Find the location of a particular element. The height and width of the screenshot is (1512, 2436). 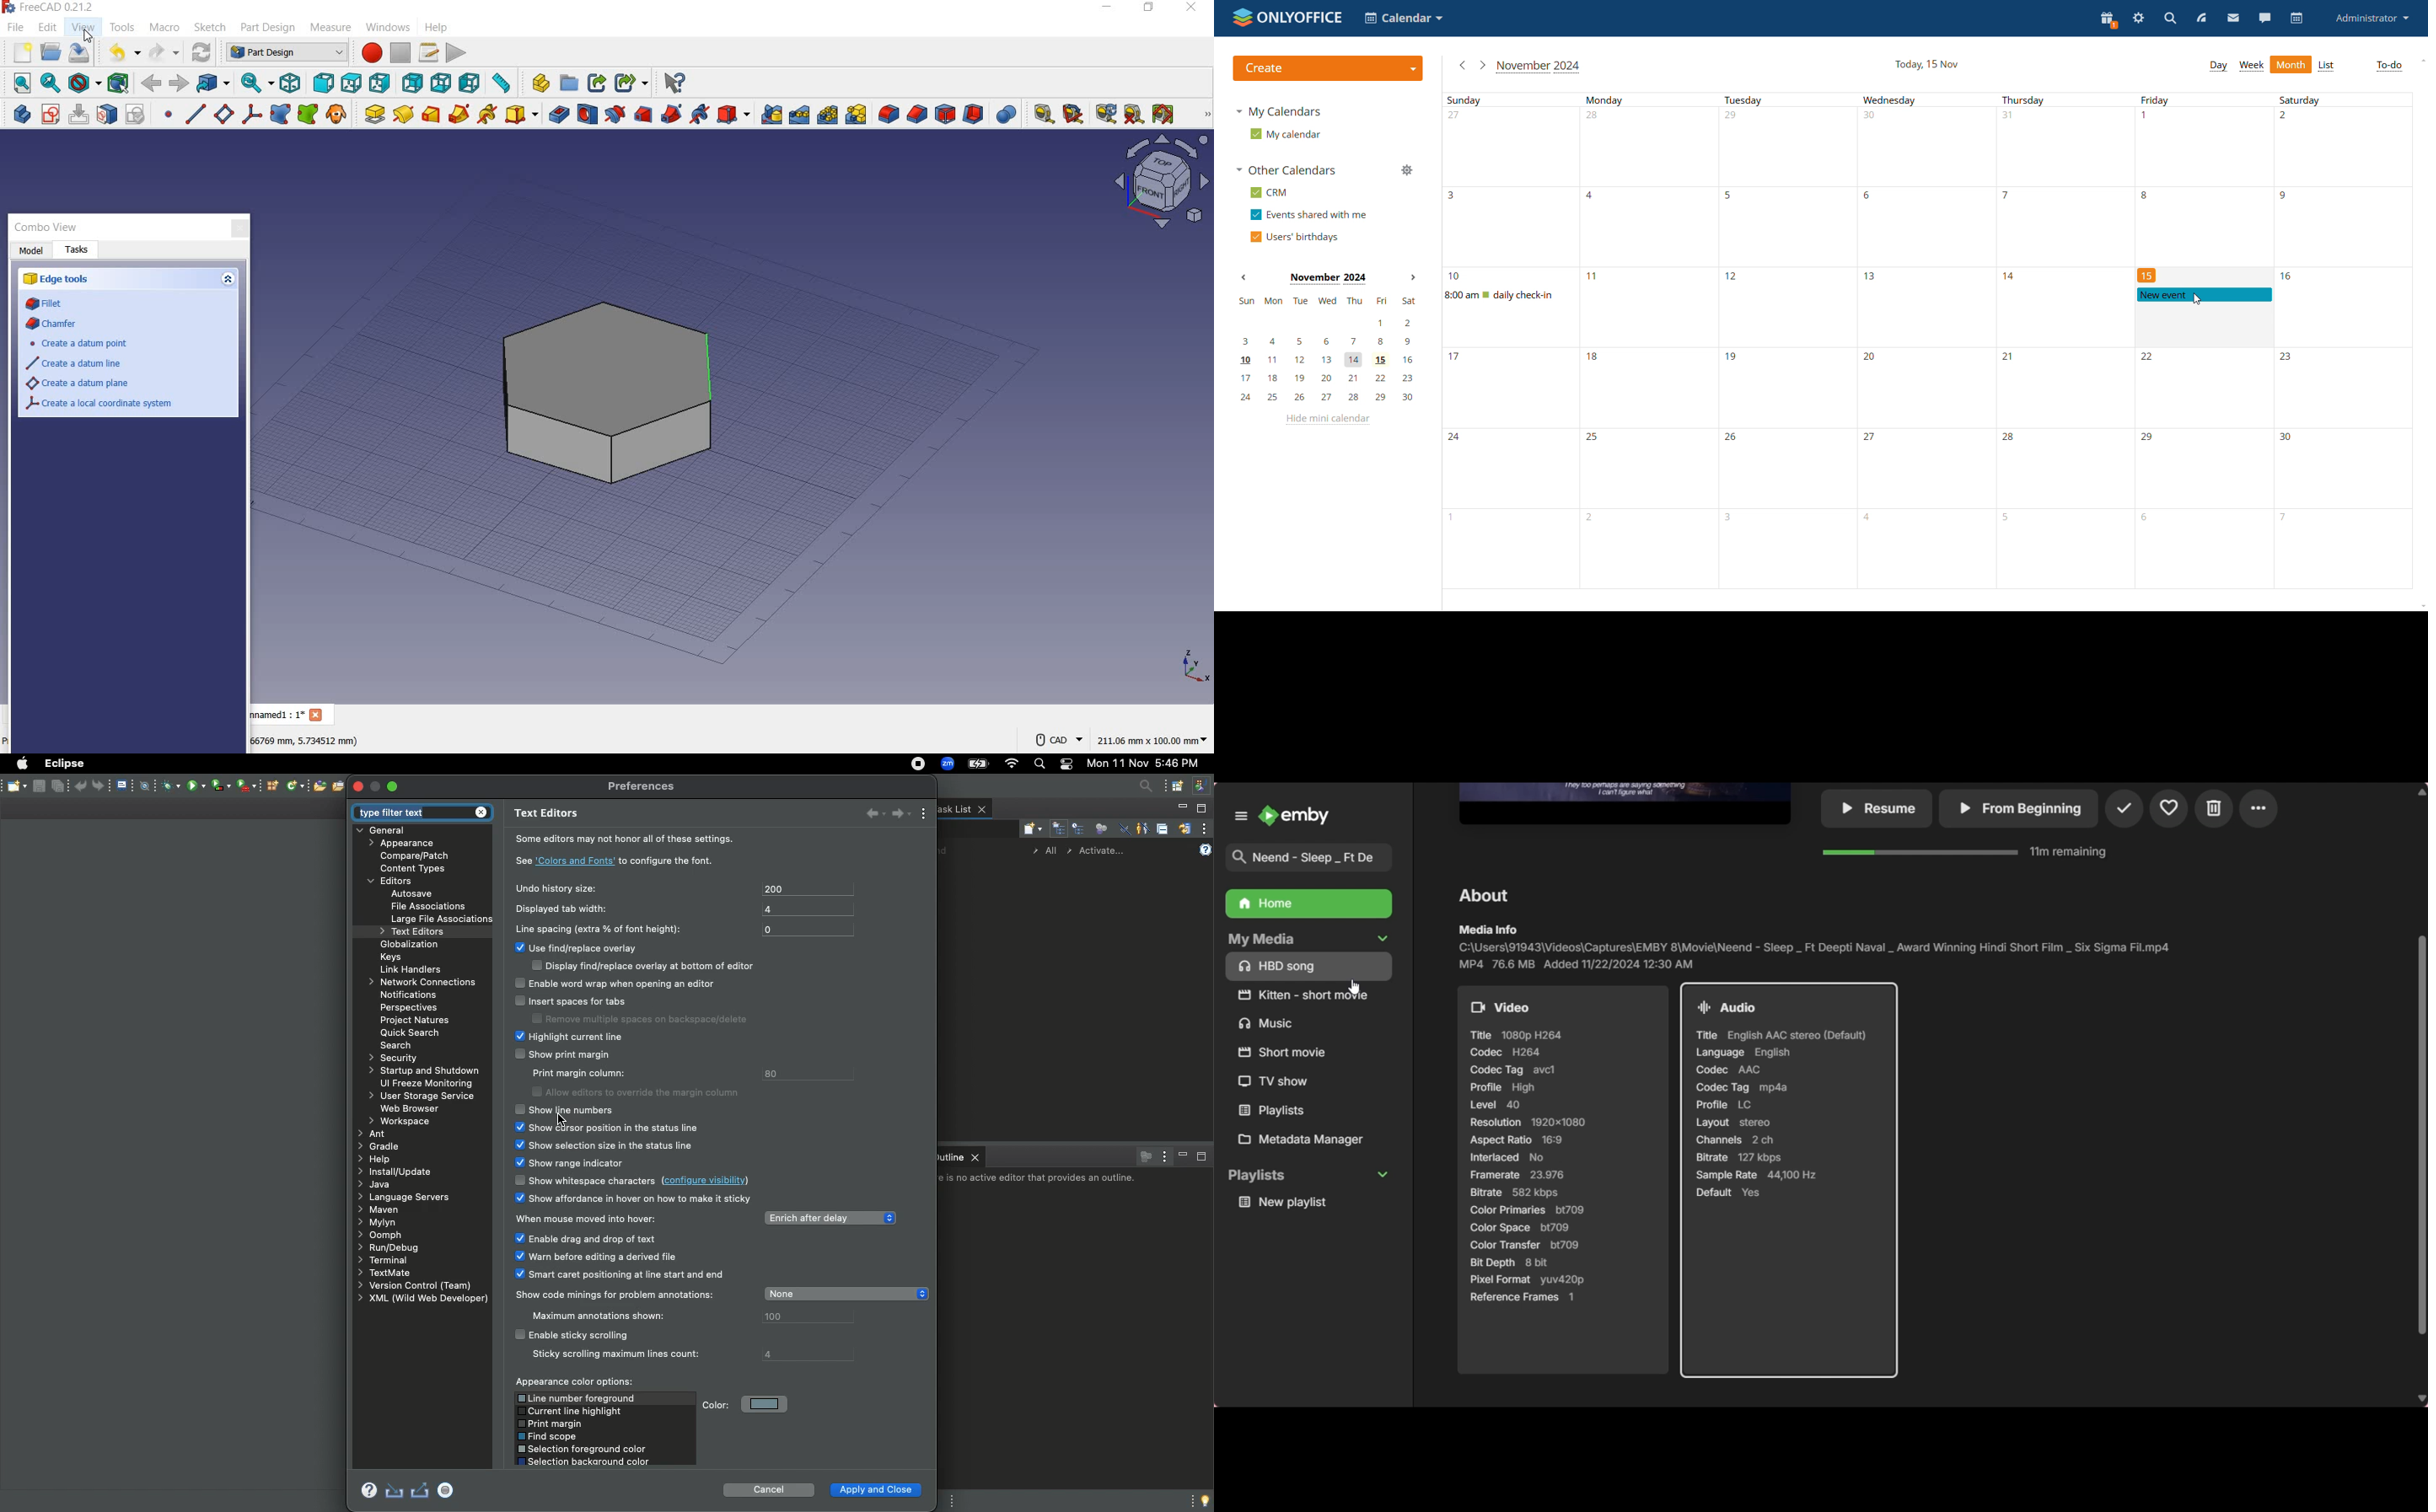

subtractive loft is located at coordinates (645, 116).